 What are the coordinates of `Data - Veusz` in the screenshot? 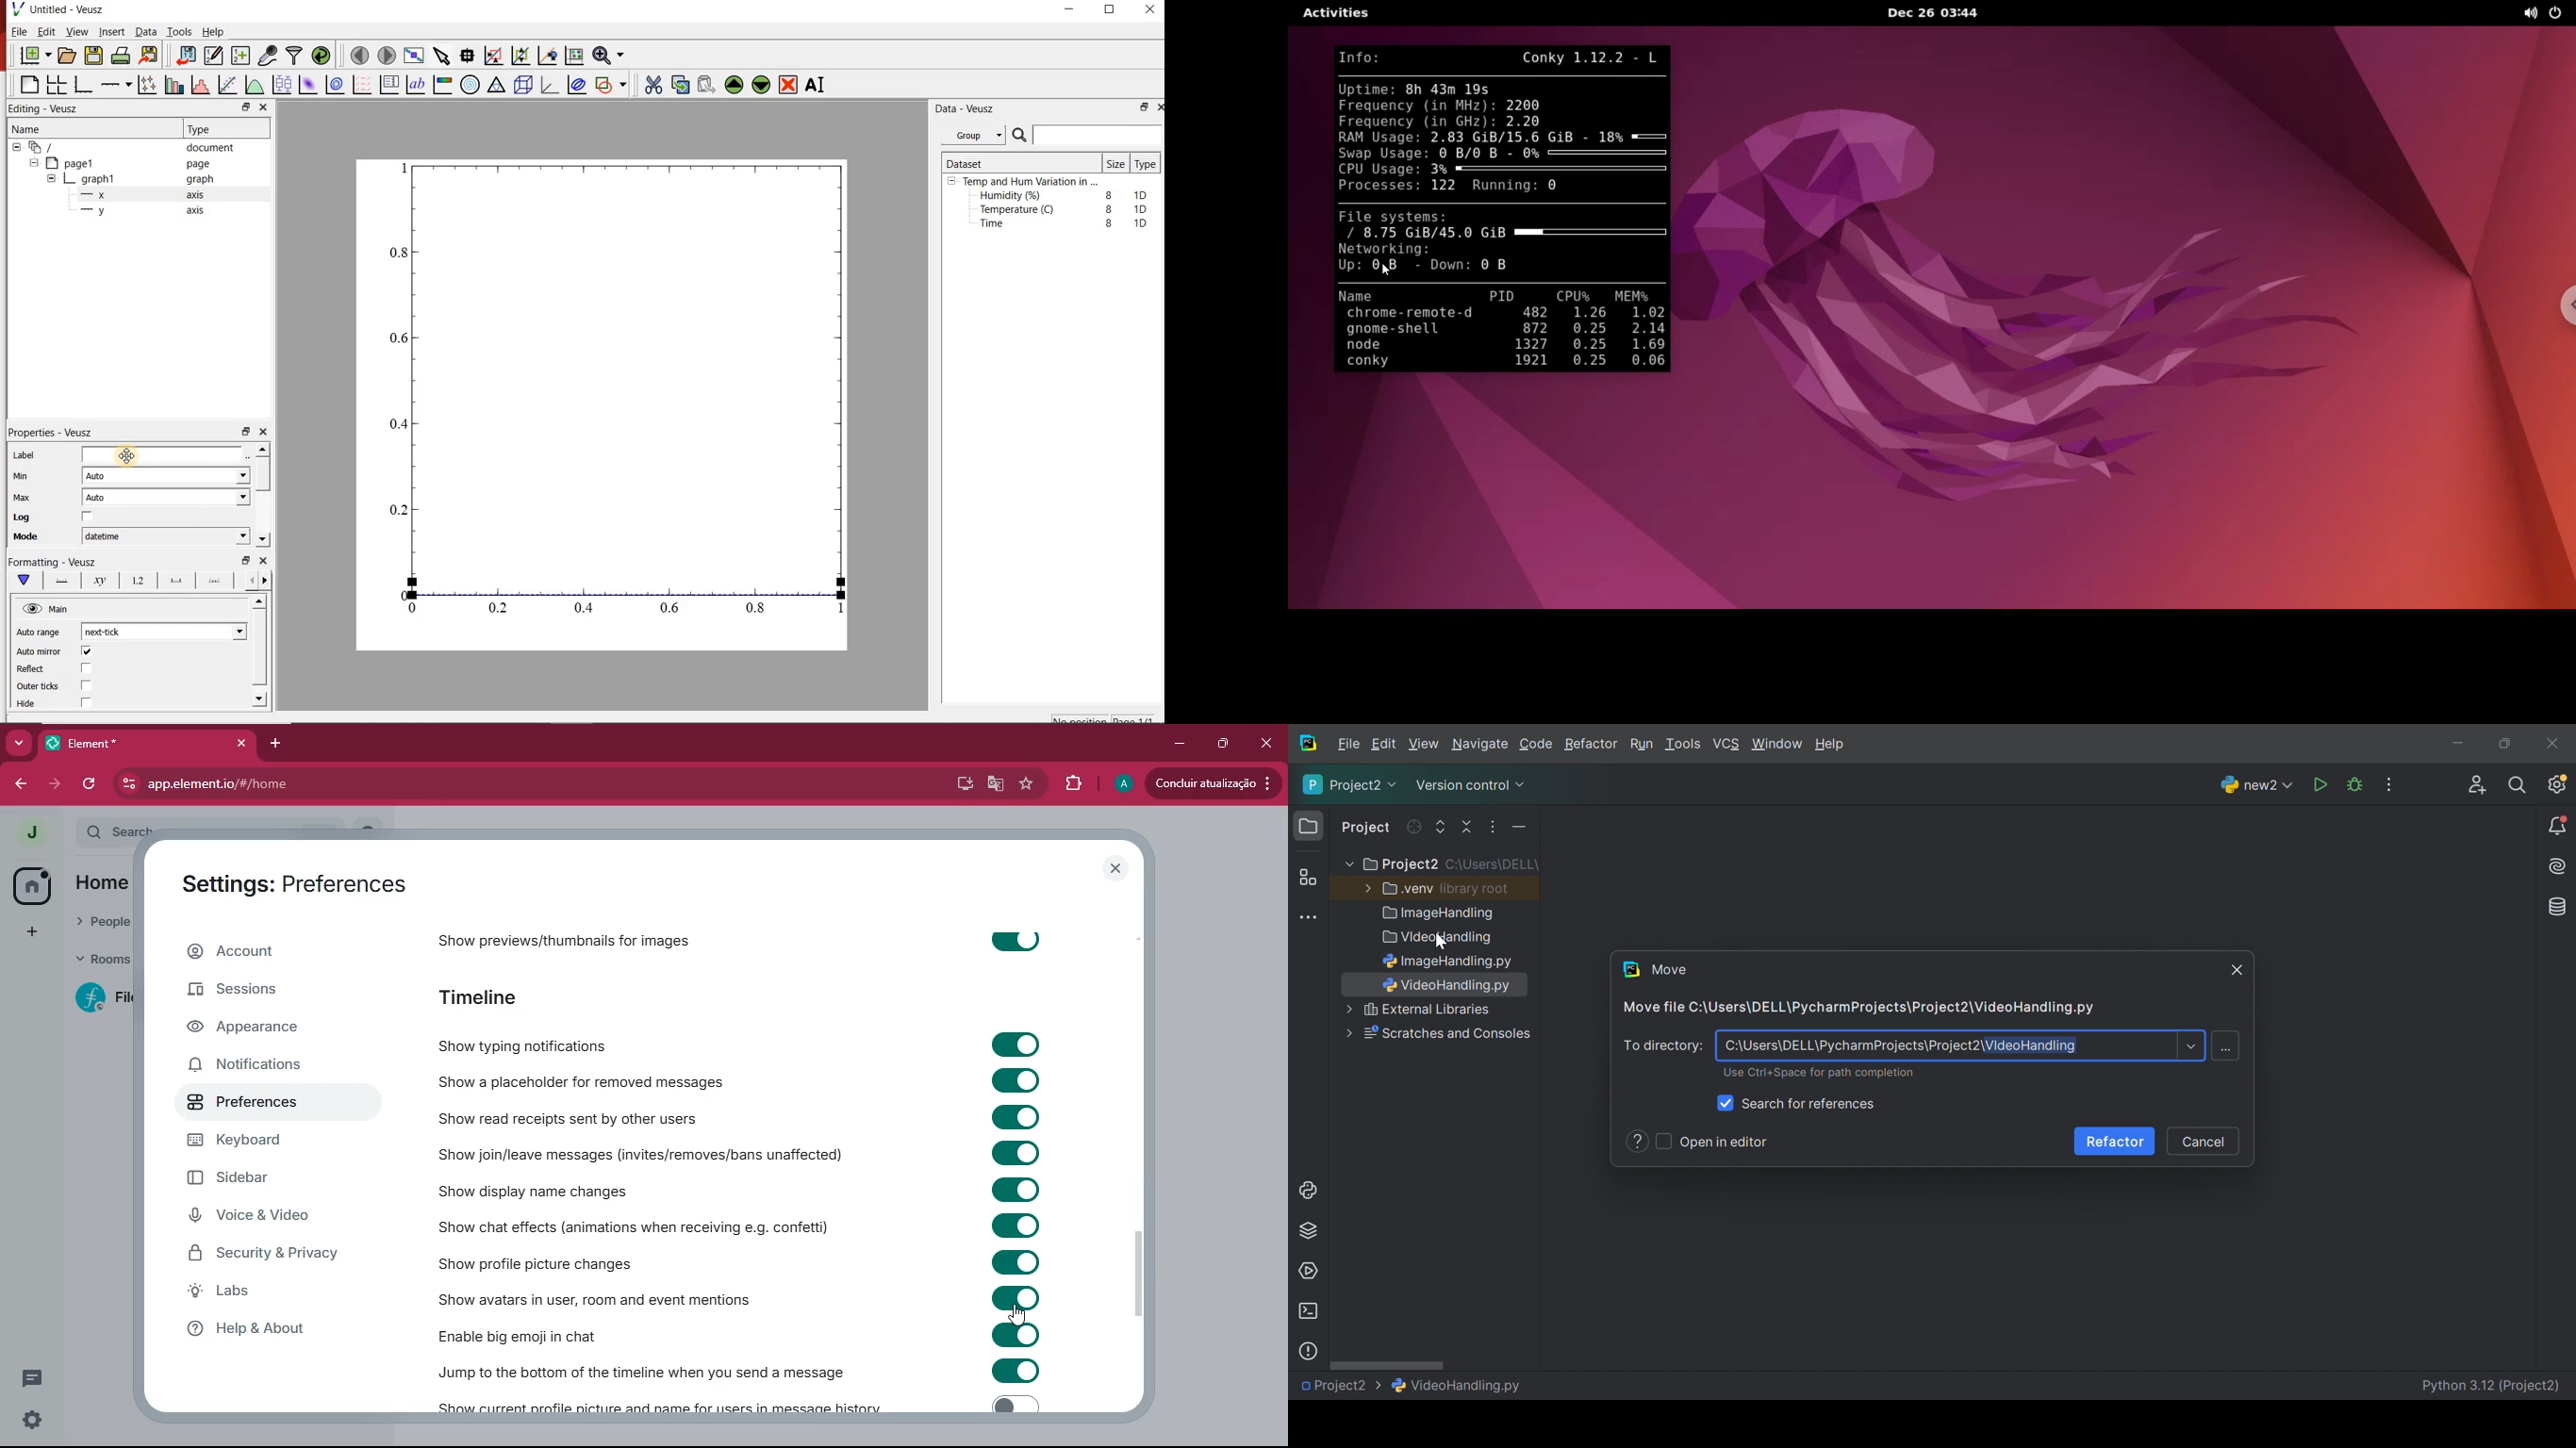 It's located at (968, 109).